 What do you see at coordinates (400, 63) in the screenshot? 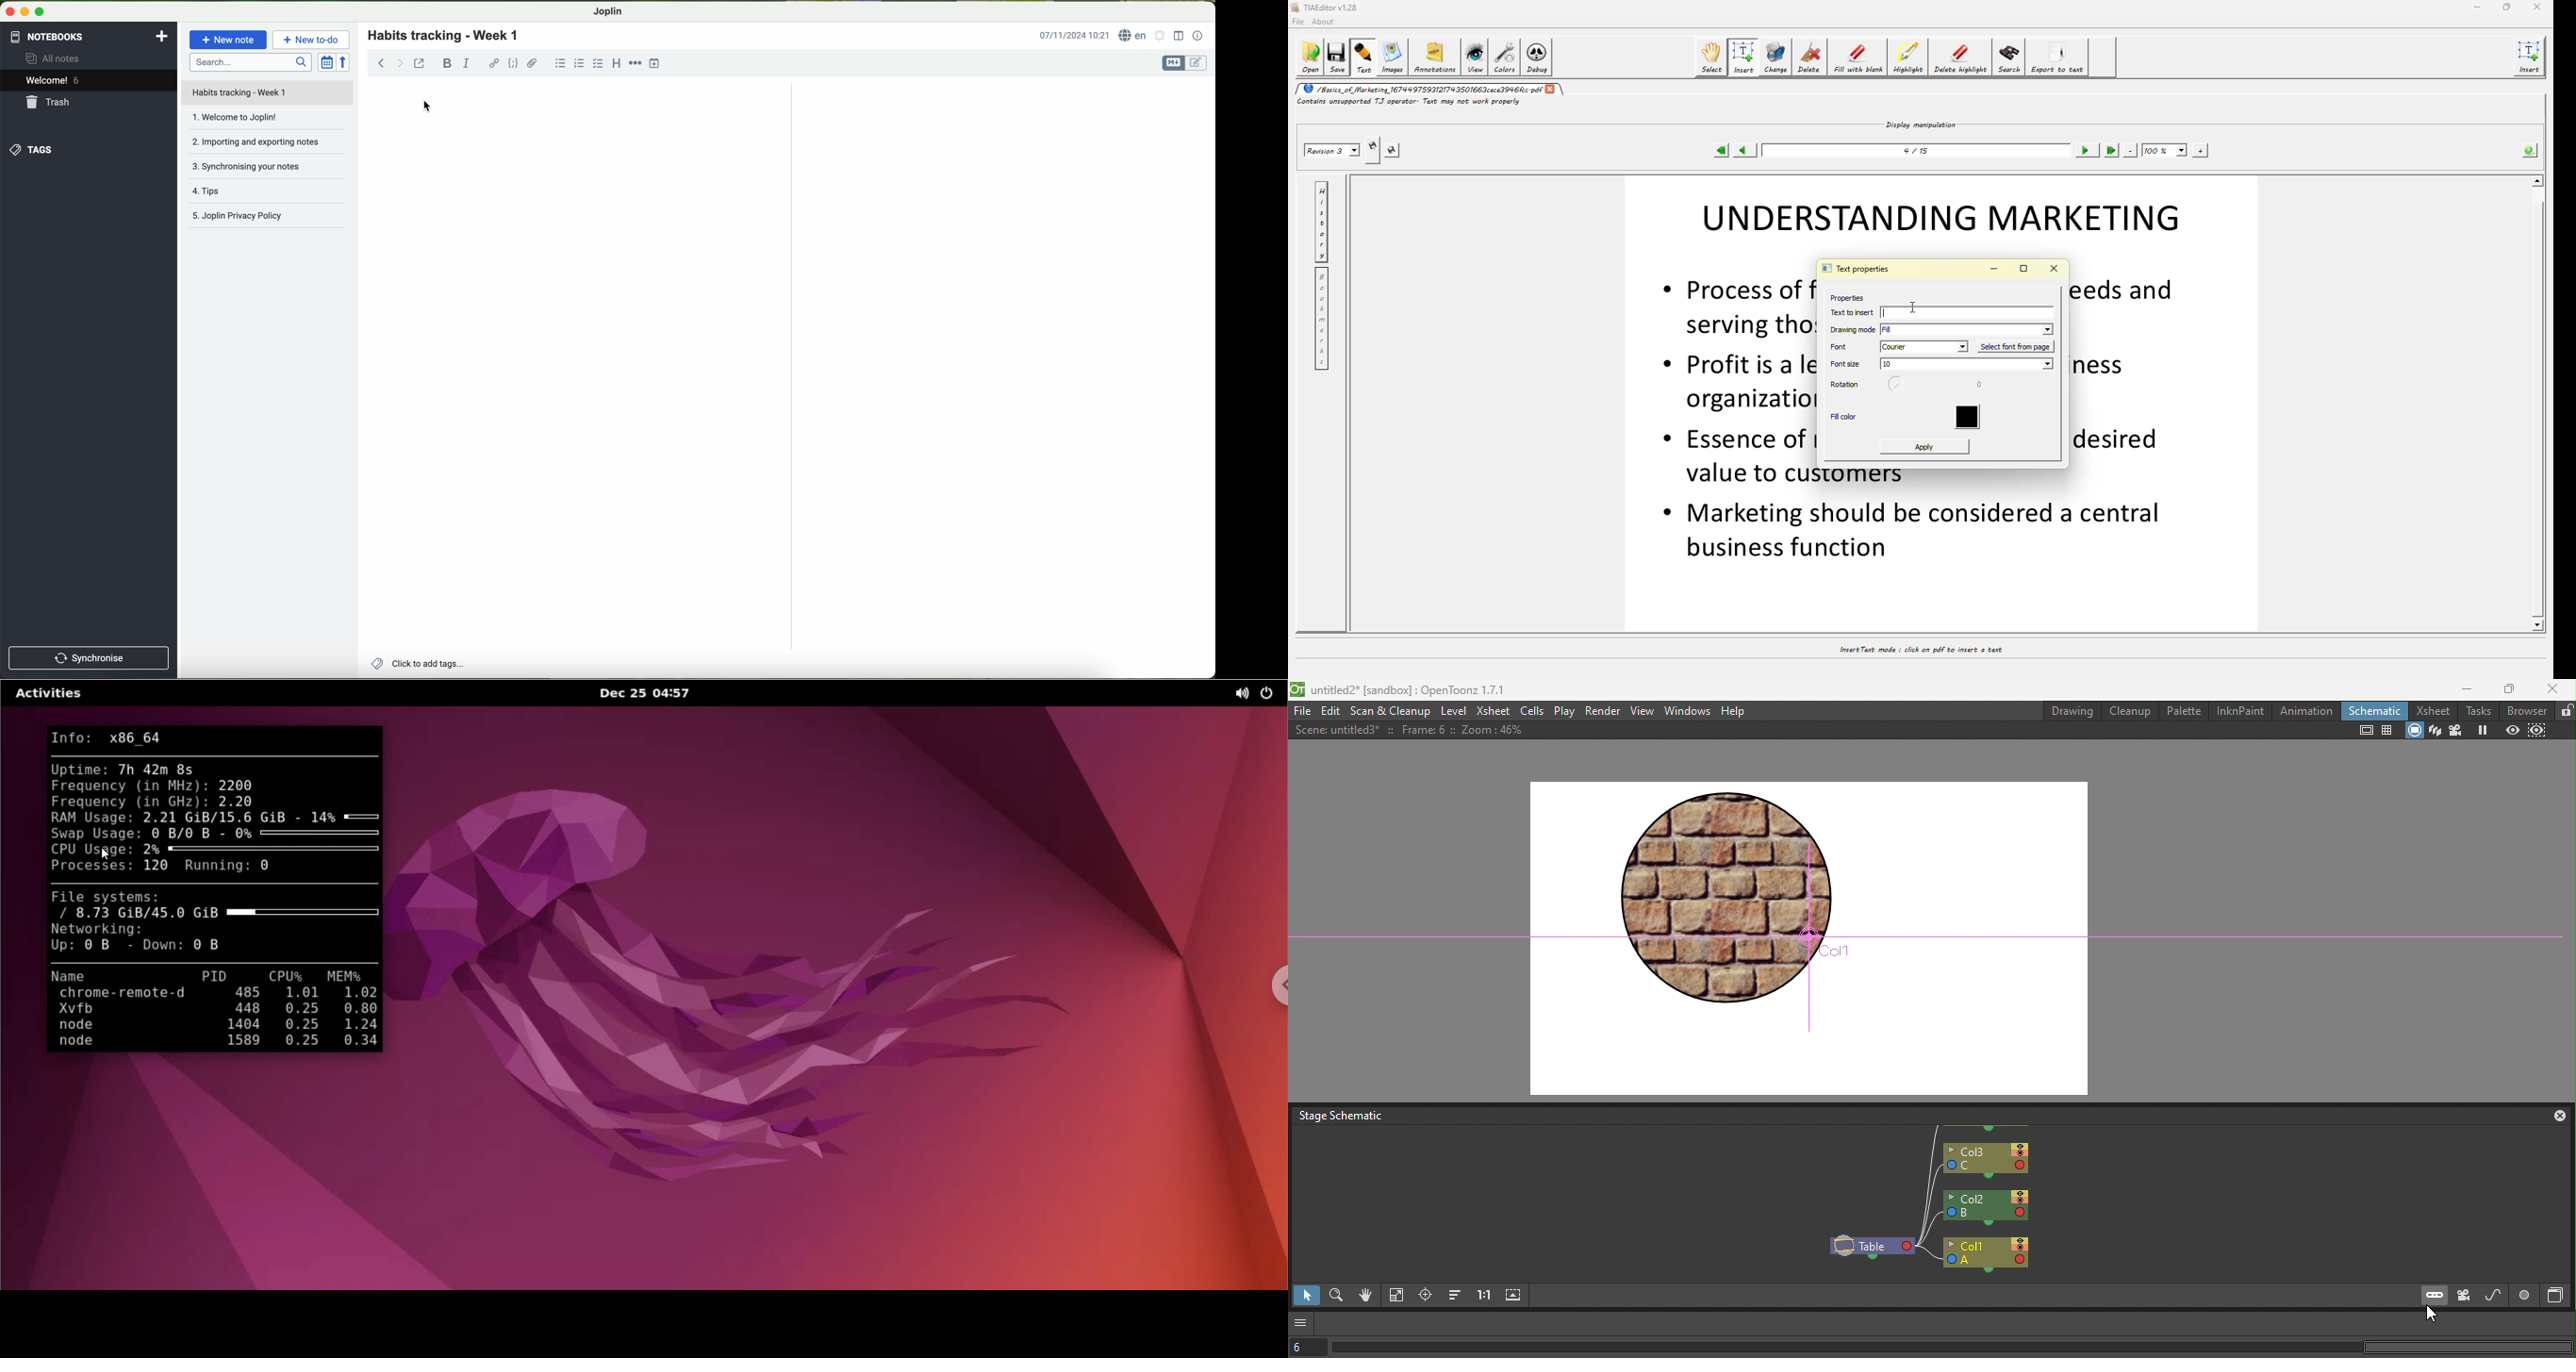
I see `forward` at bounding box center [400, 63].